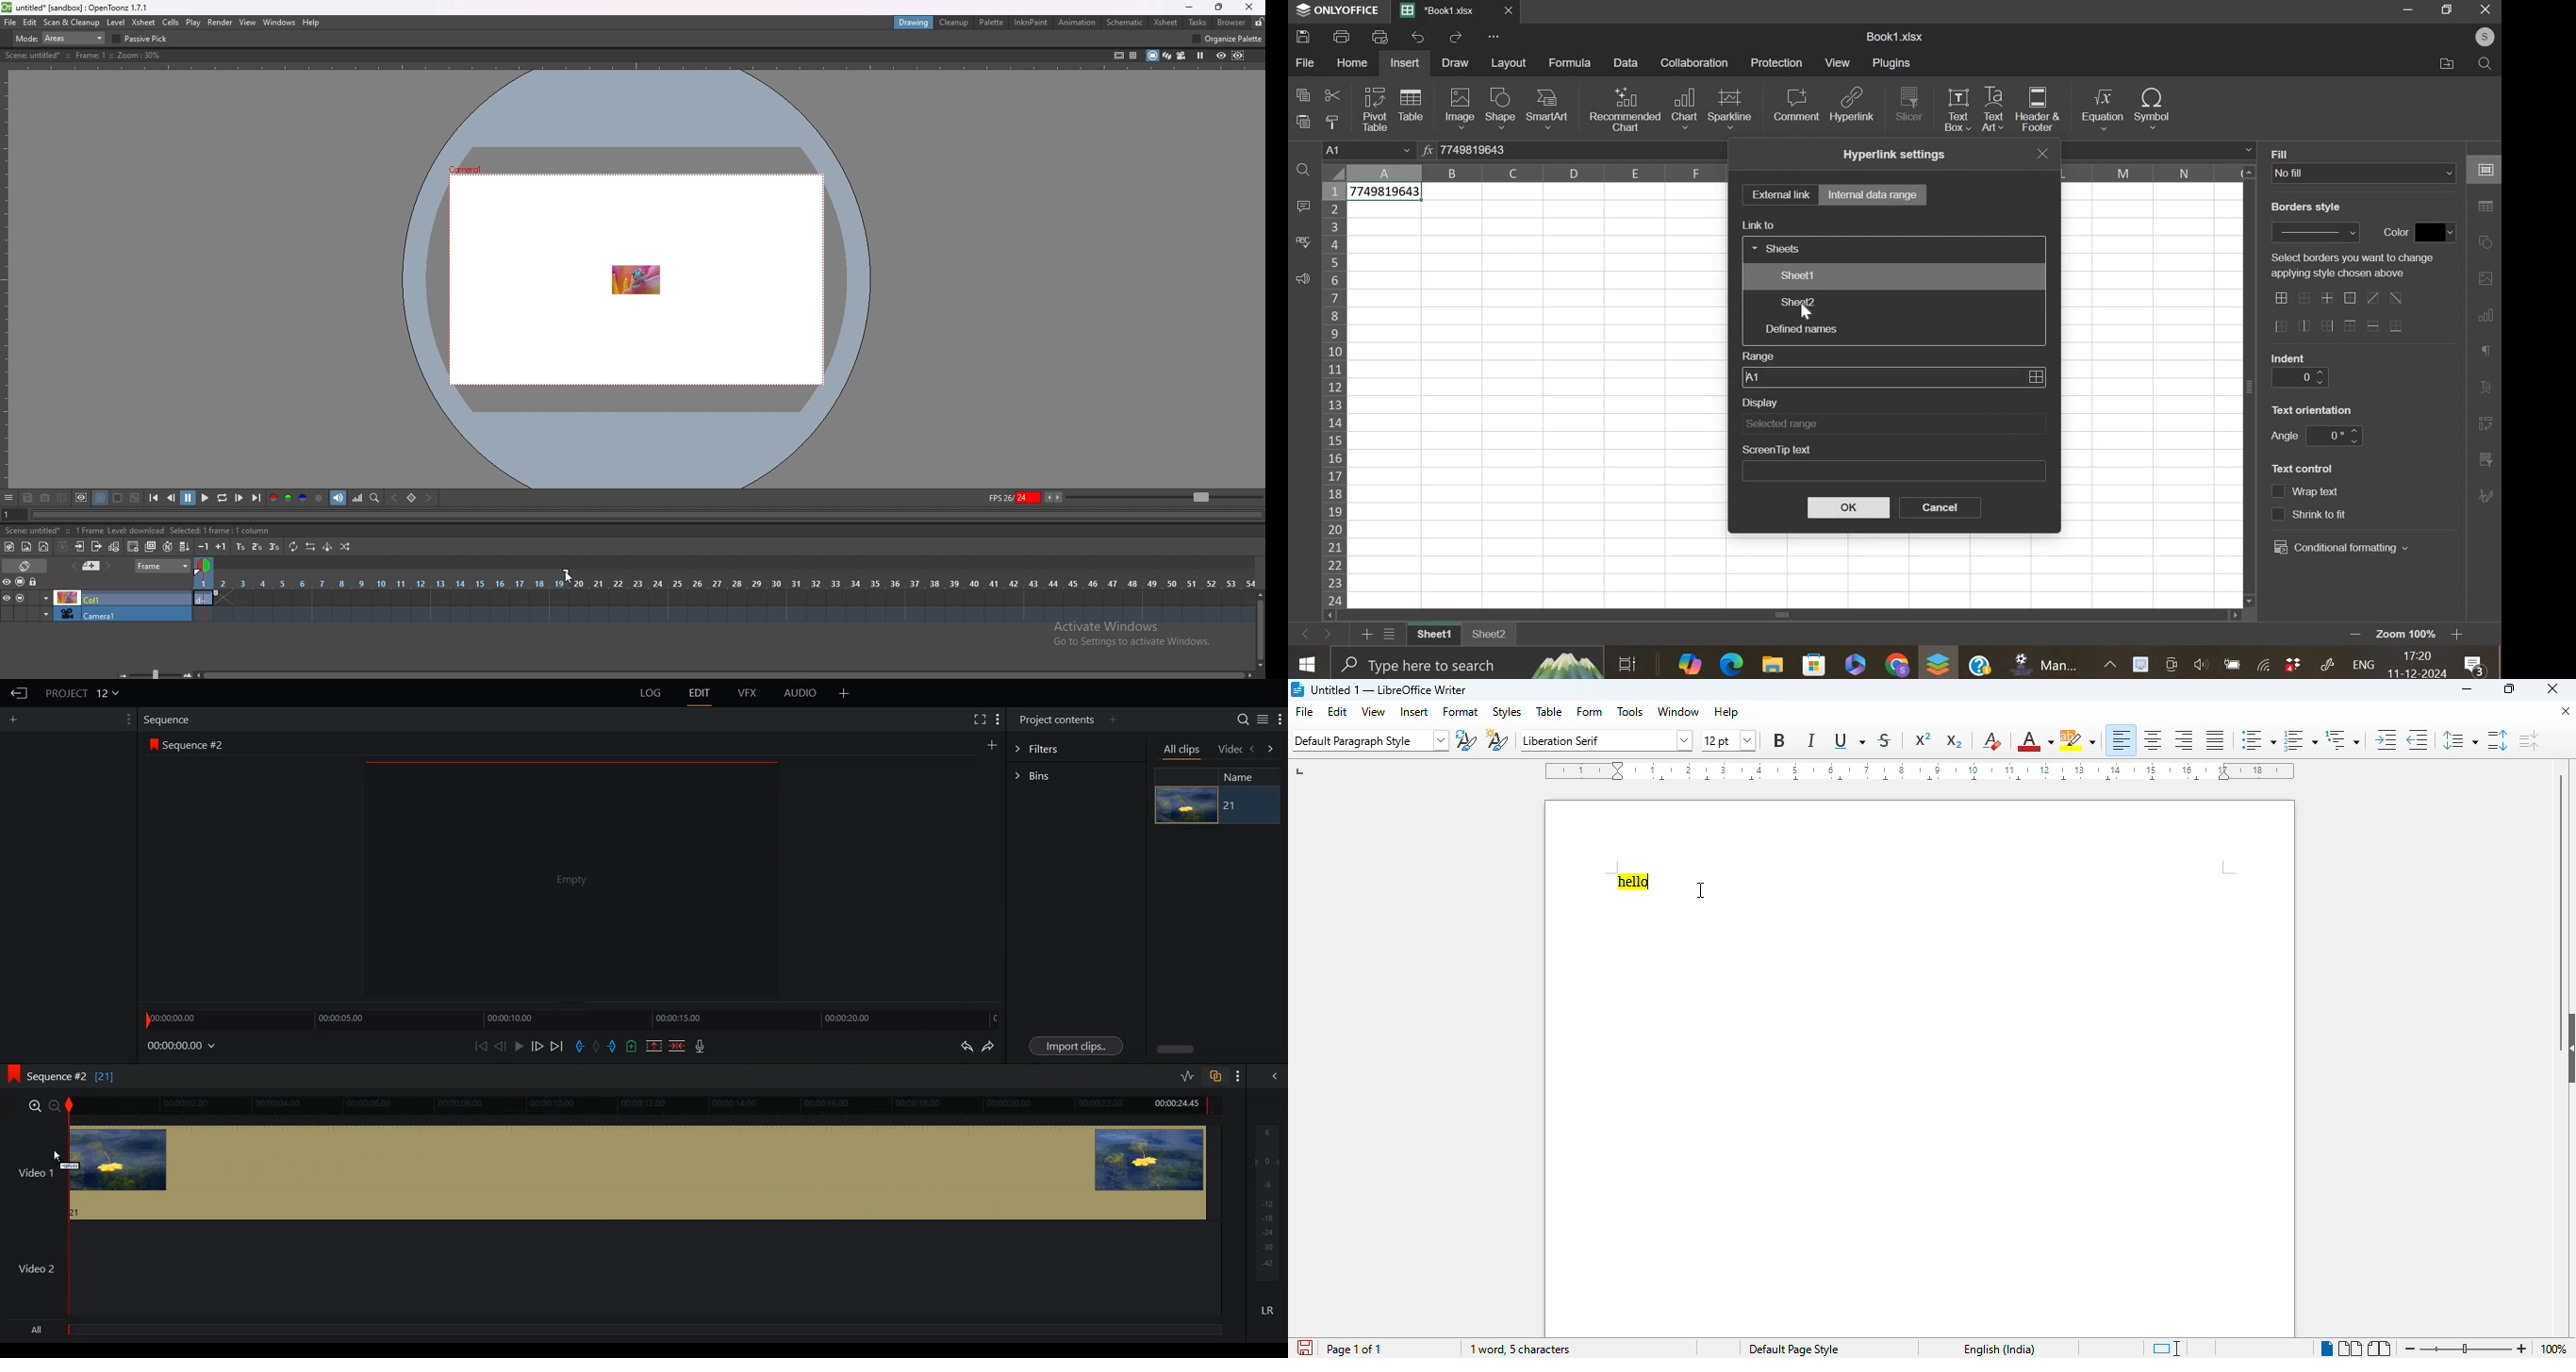 Image resolution: width=2576 pixels, height=1372 pixels. What do you see at coordinates (413, 497) in the screenshot?
I see `set key` at bounding box center [413, 497].